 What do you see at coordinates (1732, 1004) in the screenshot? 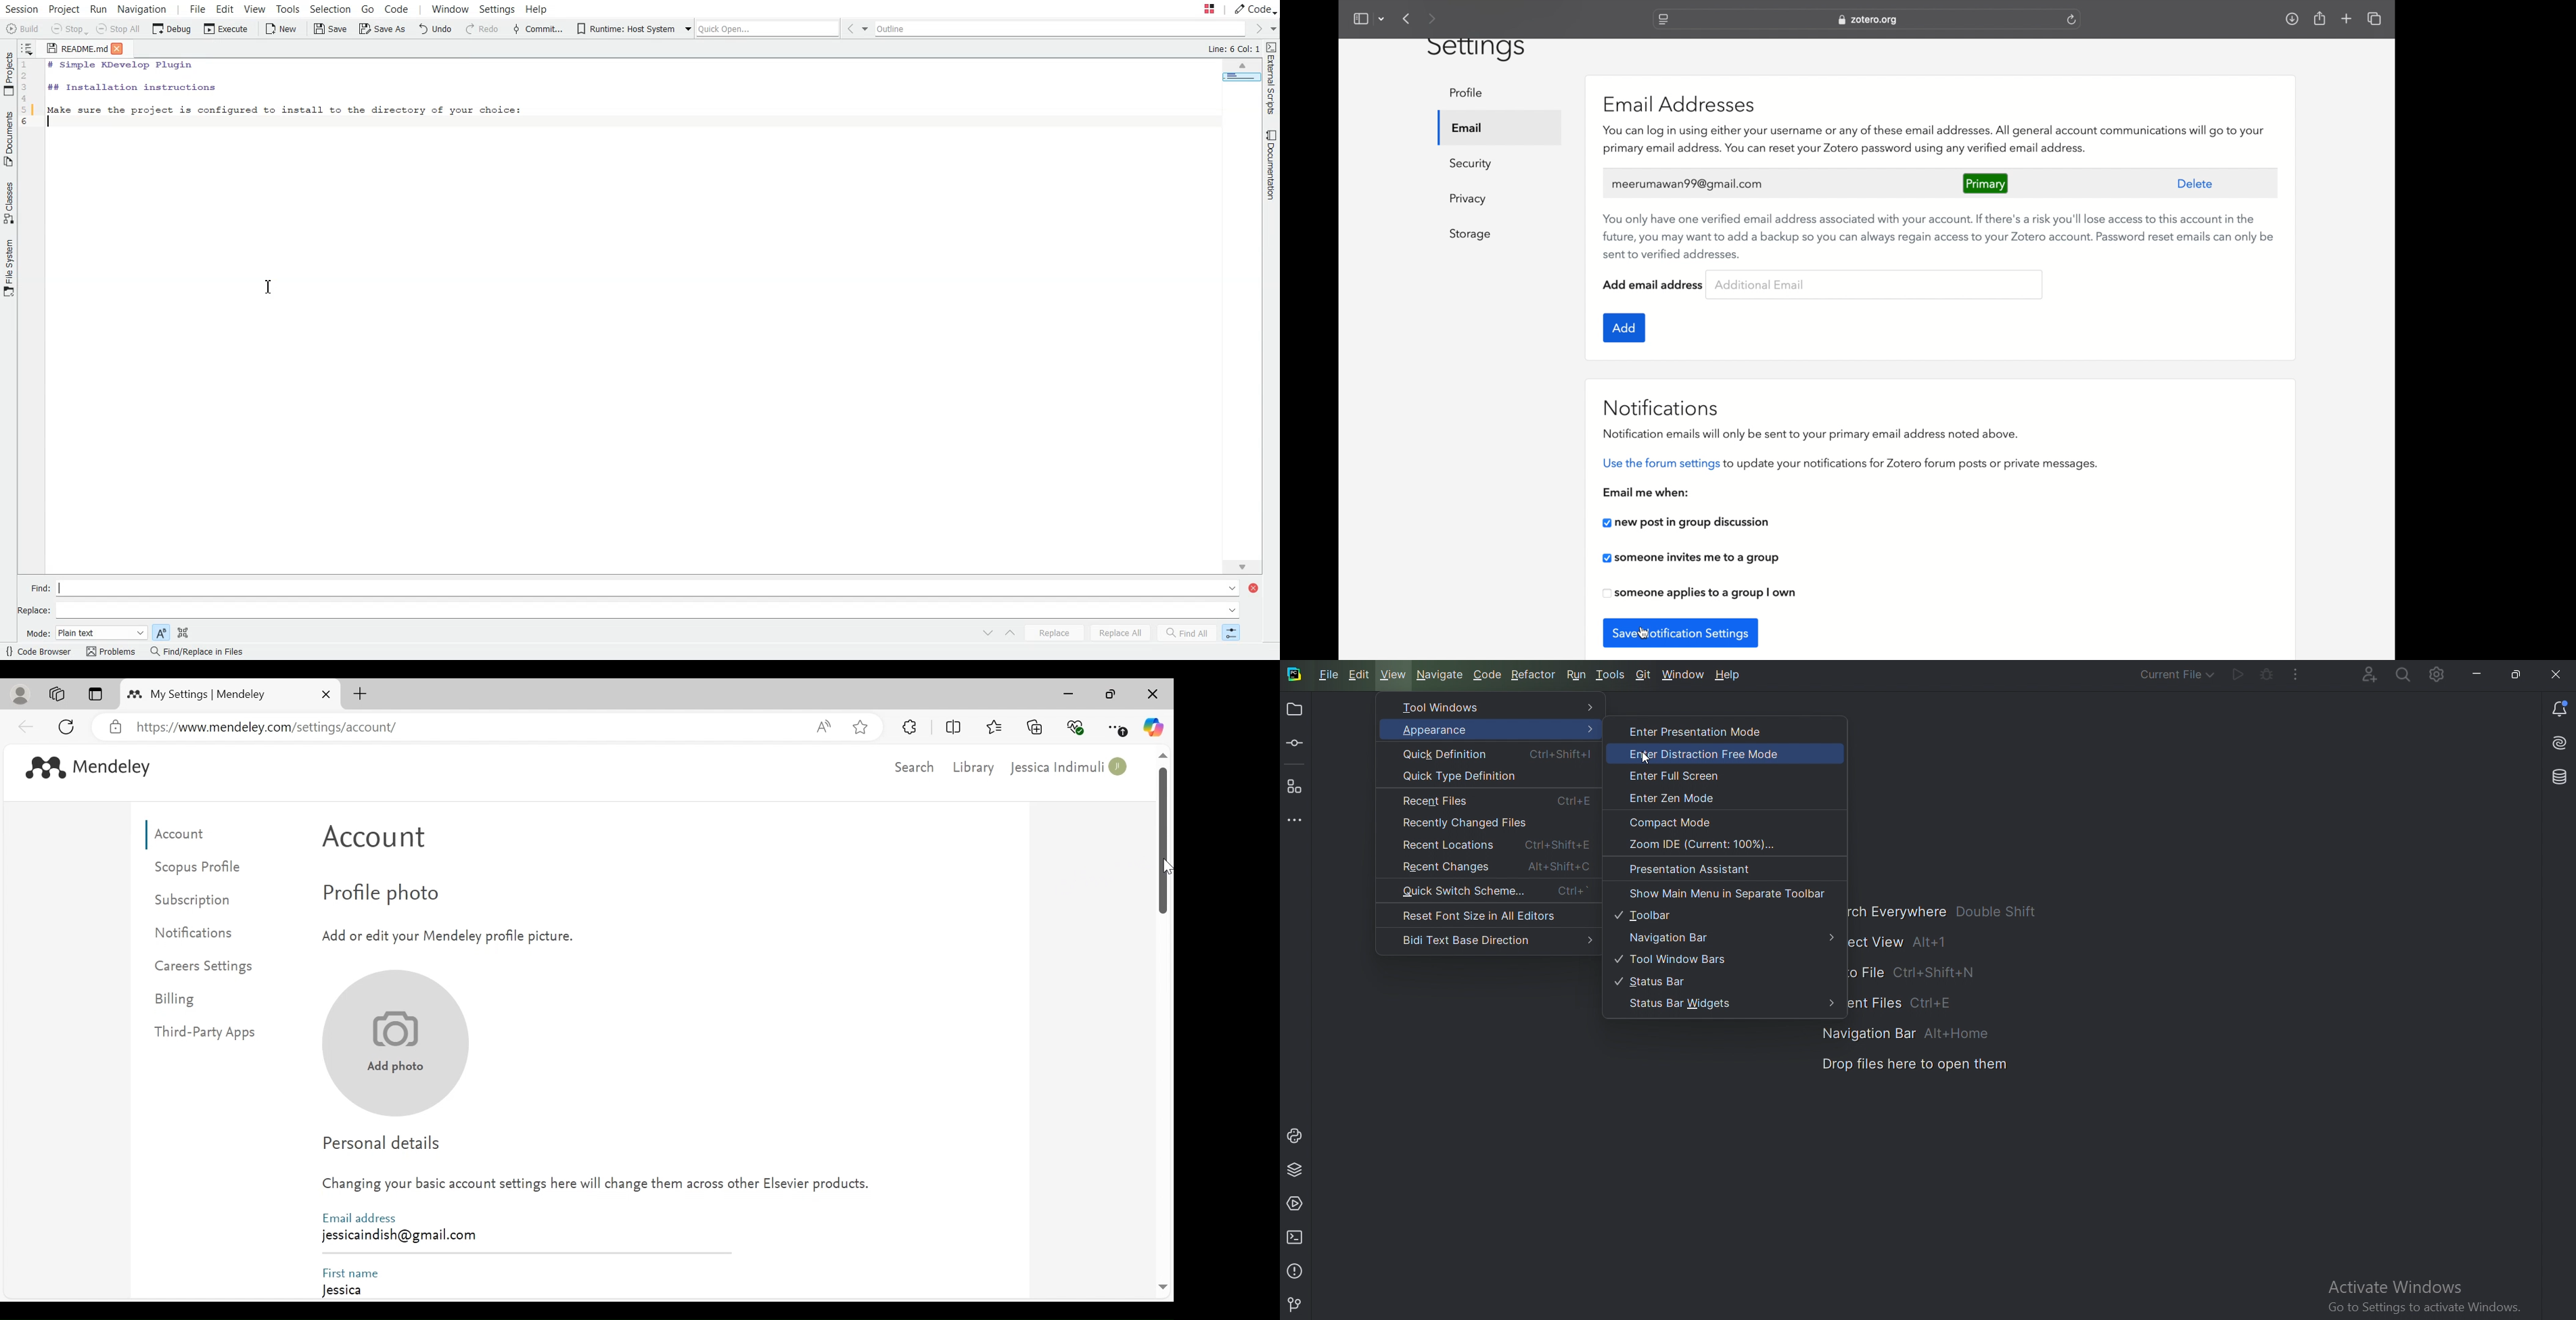
I see `Status Bar Widgets` at bounding box center [1732, 1004].